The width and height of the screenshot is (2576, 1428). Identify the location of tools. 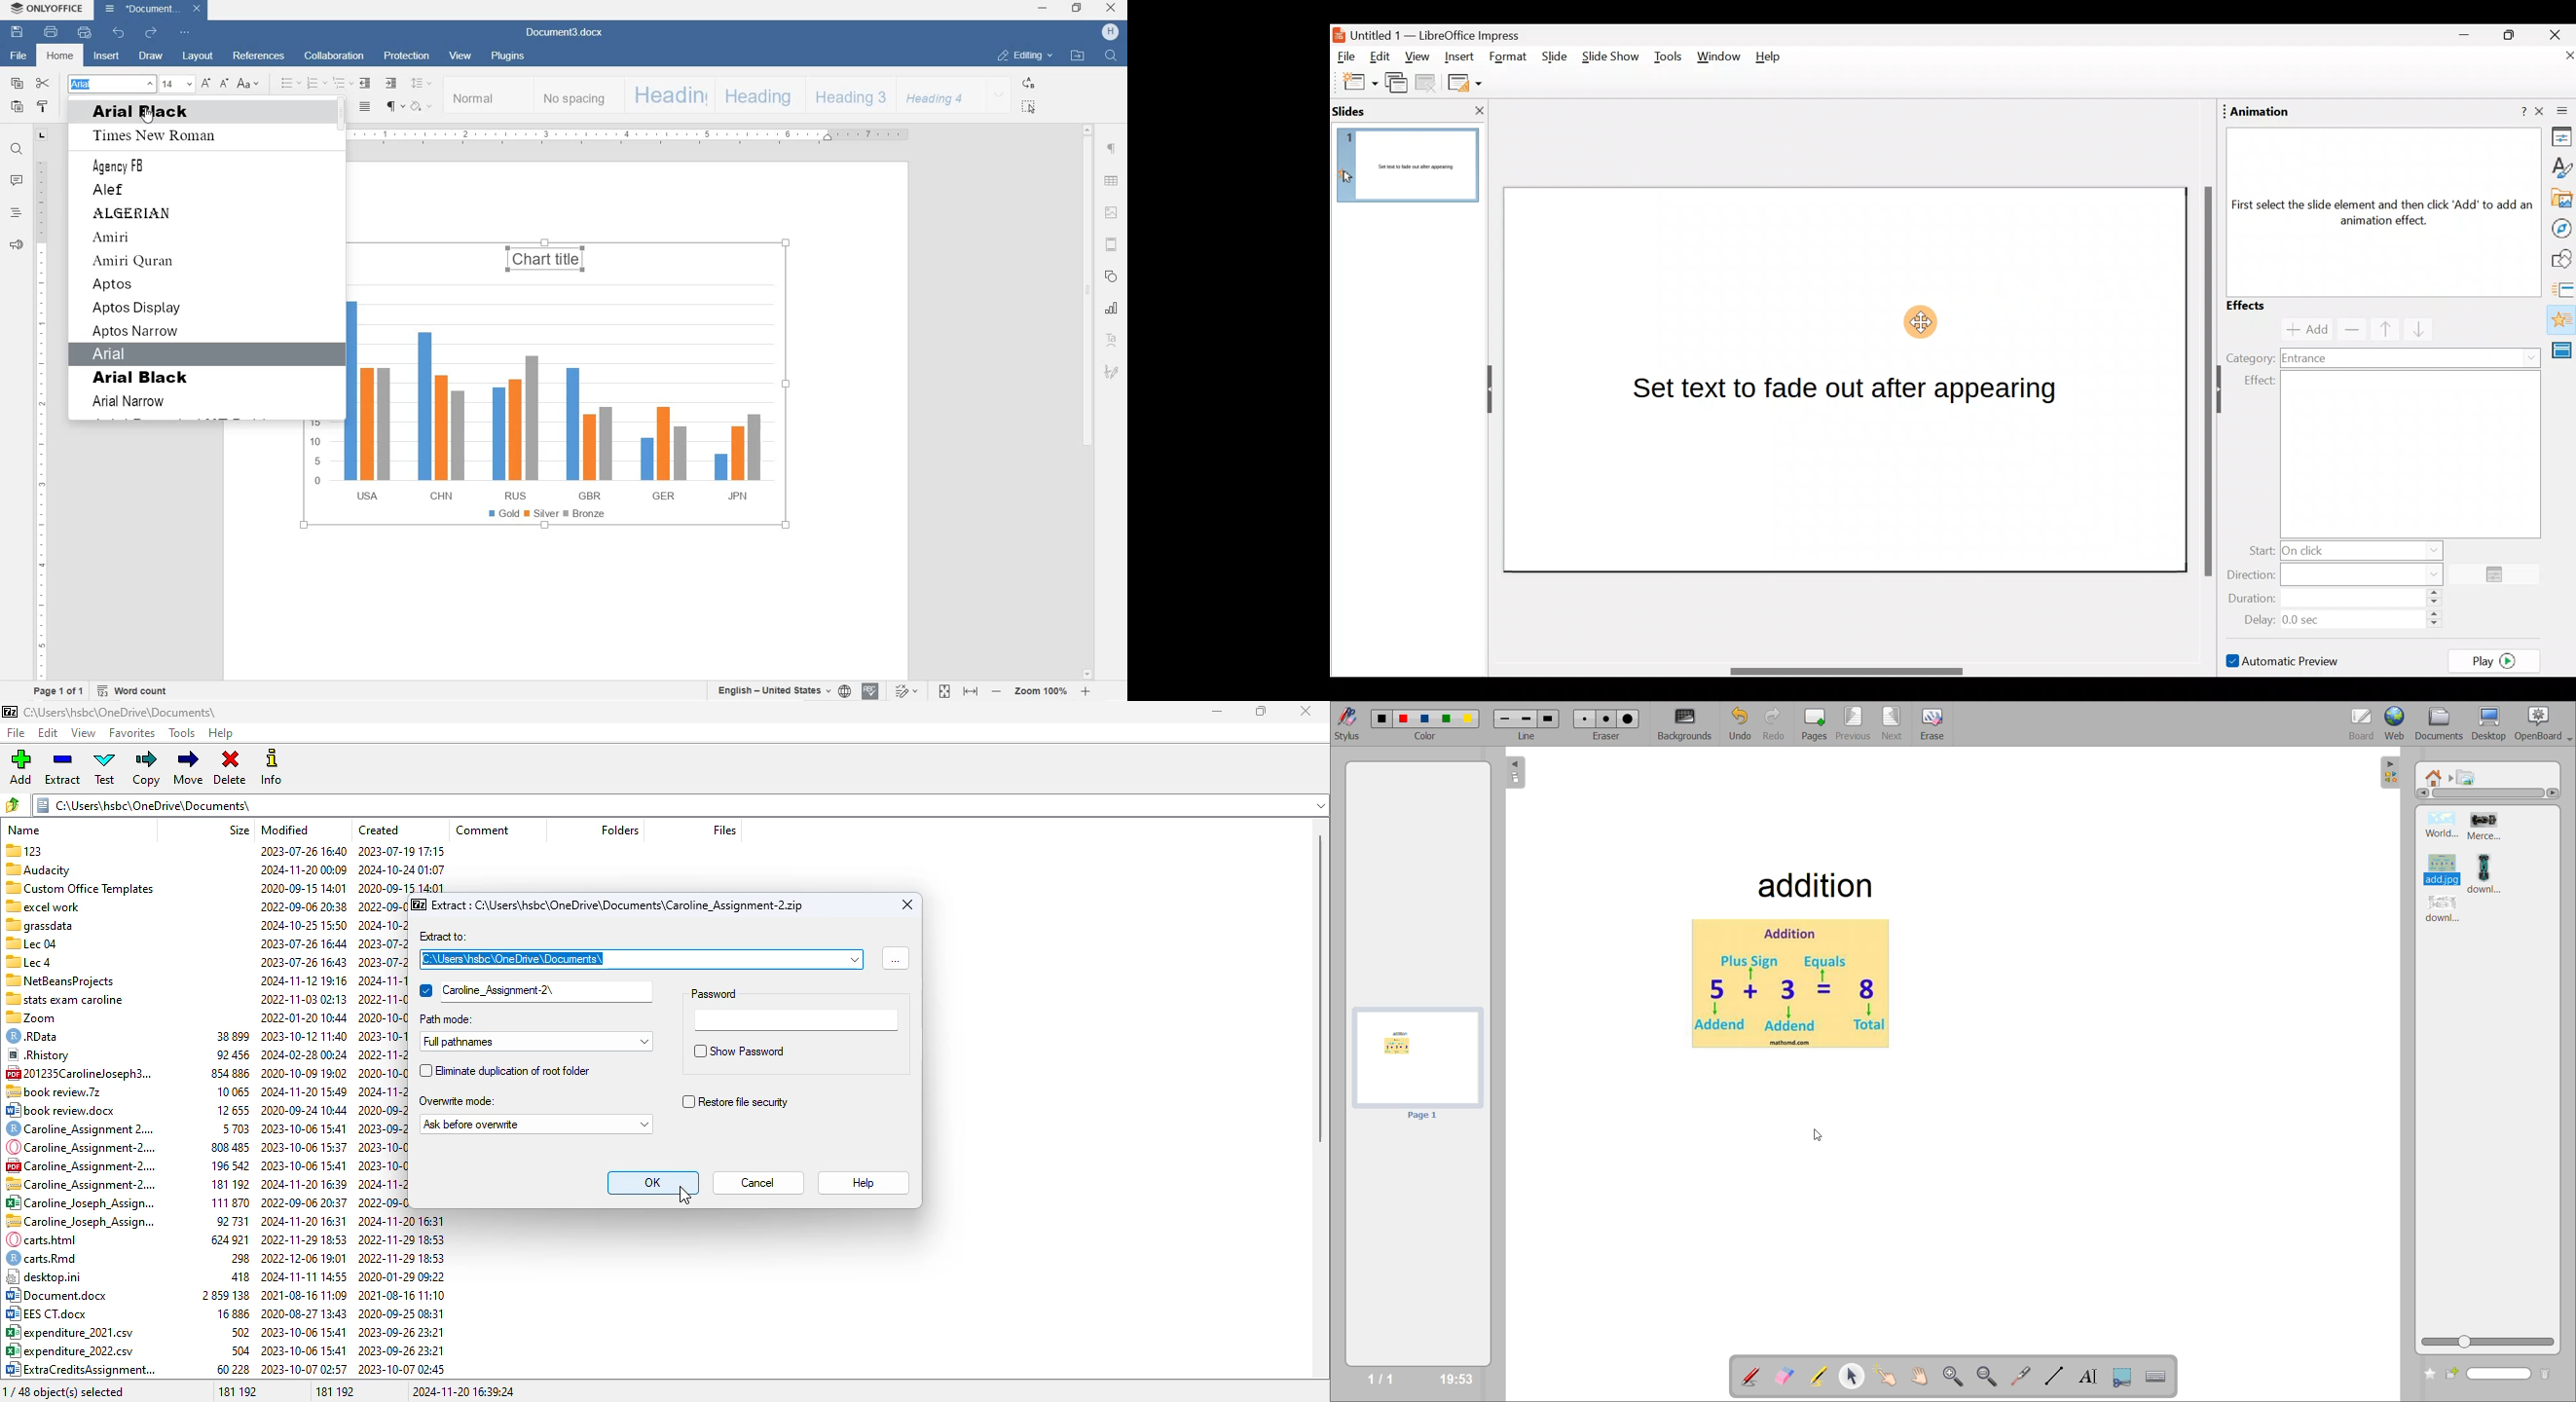
(183, 733).